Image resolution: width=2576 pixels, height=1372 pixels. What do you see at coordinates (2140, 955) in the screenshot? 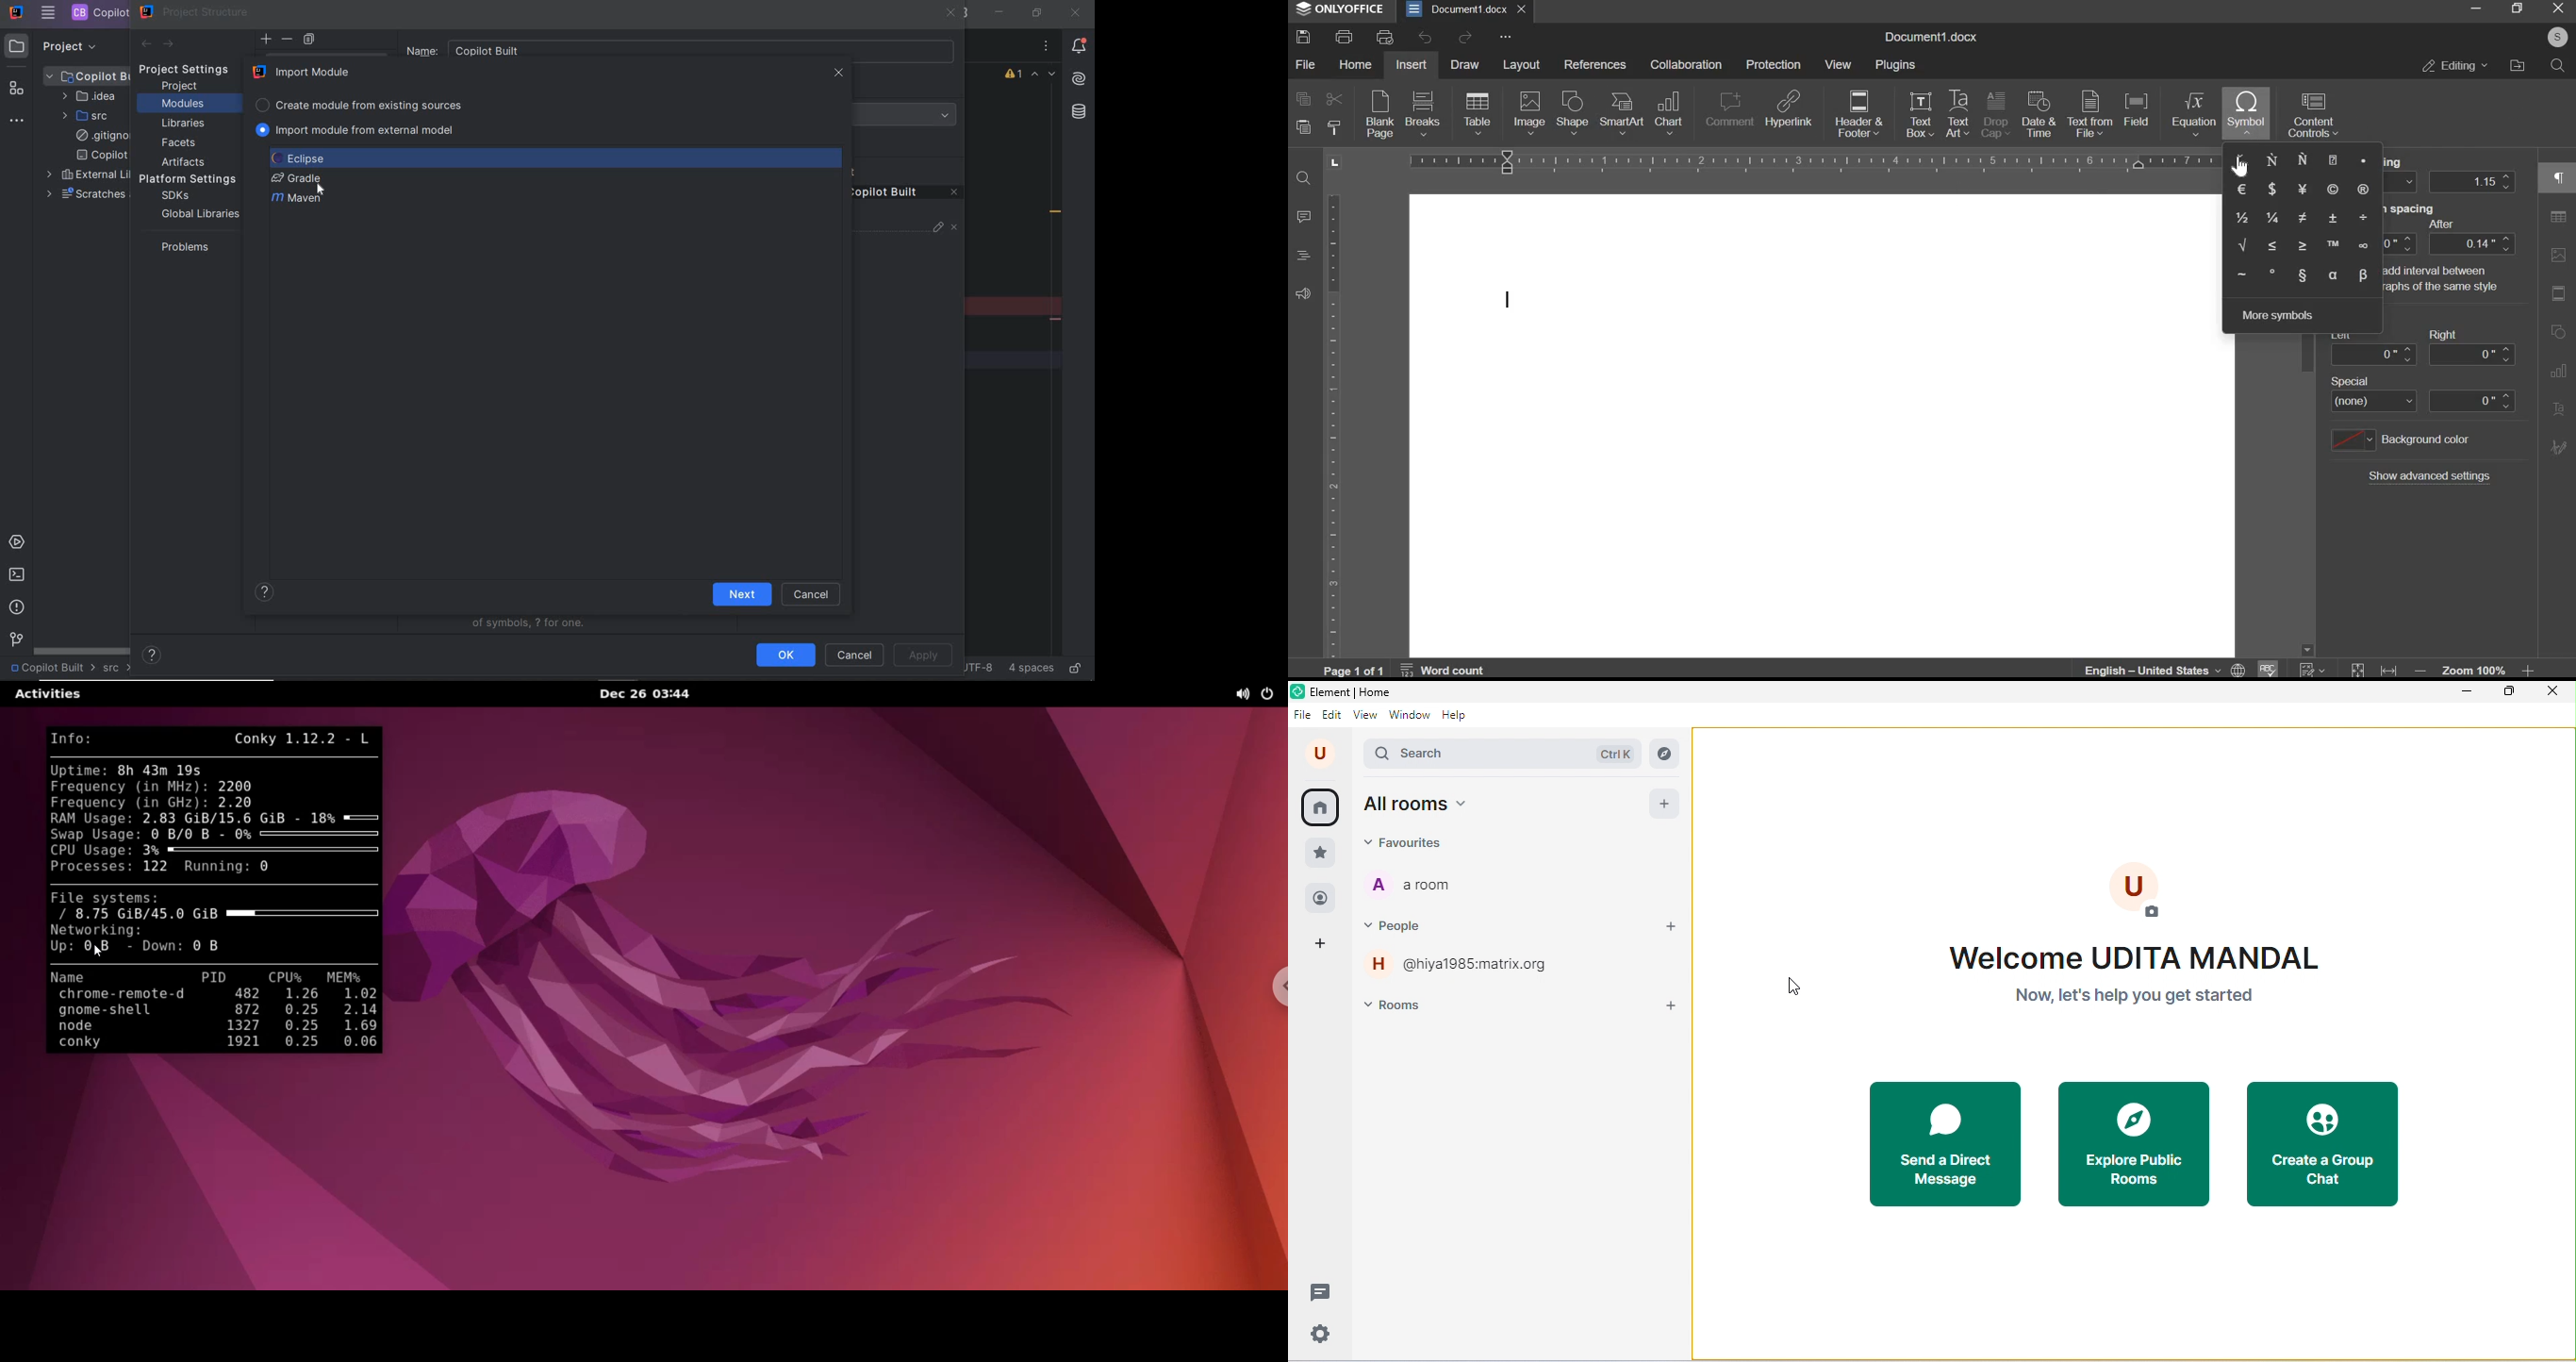
I see `Welcome UDITA MANDAL` at bounding box center [2140, 955].